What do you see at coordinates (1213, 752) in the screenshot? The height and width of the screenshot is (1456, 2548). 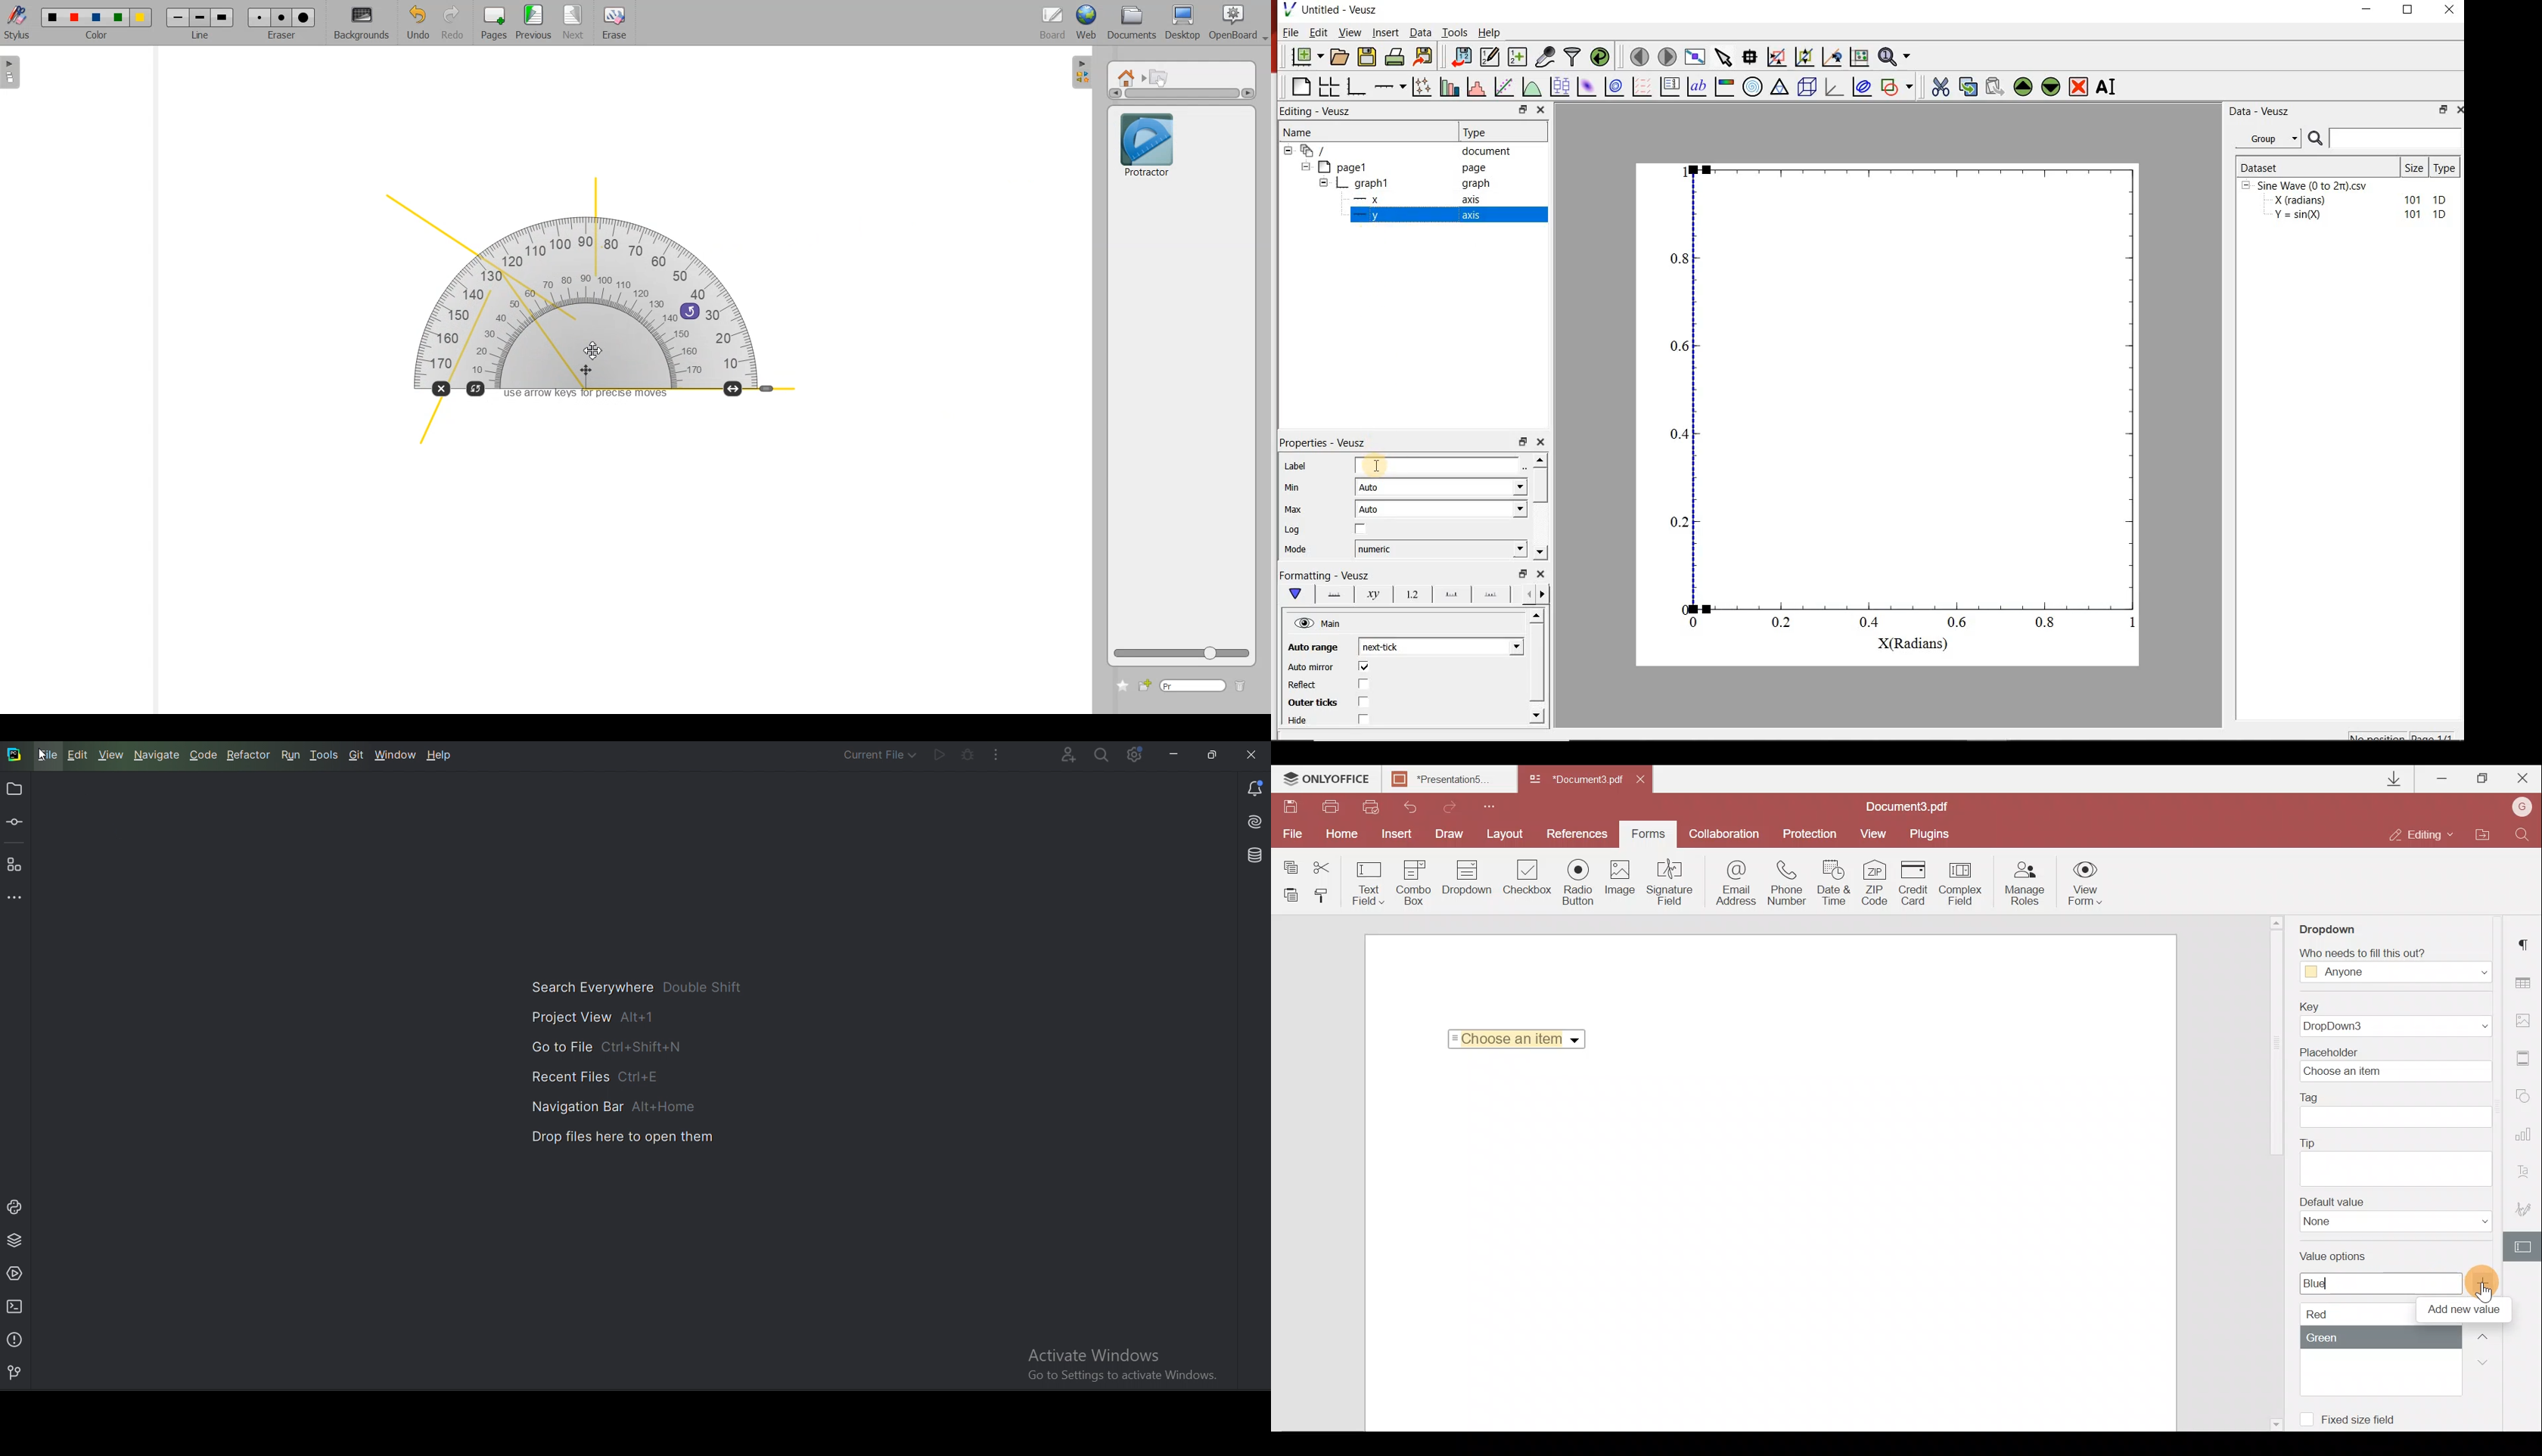 I see `Restore down` at bounding box center [1213, 752].